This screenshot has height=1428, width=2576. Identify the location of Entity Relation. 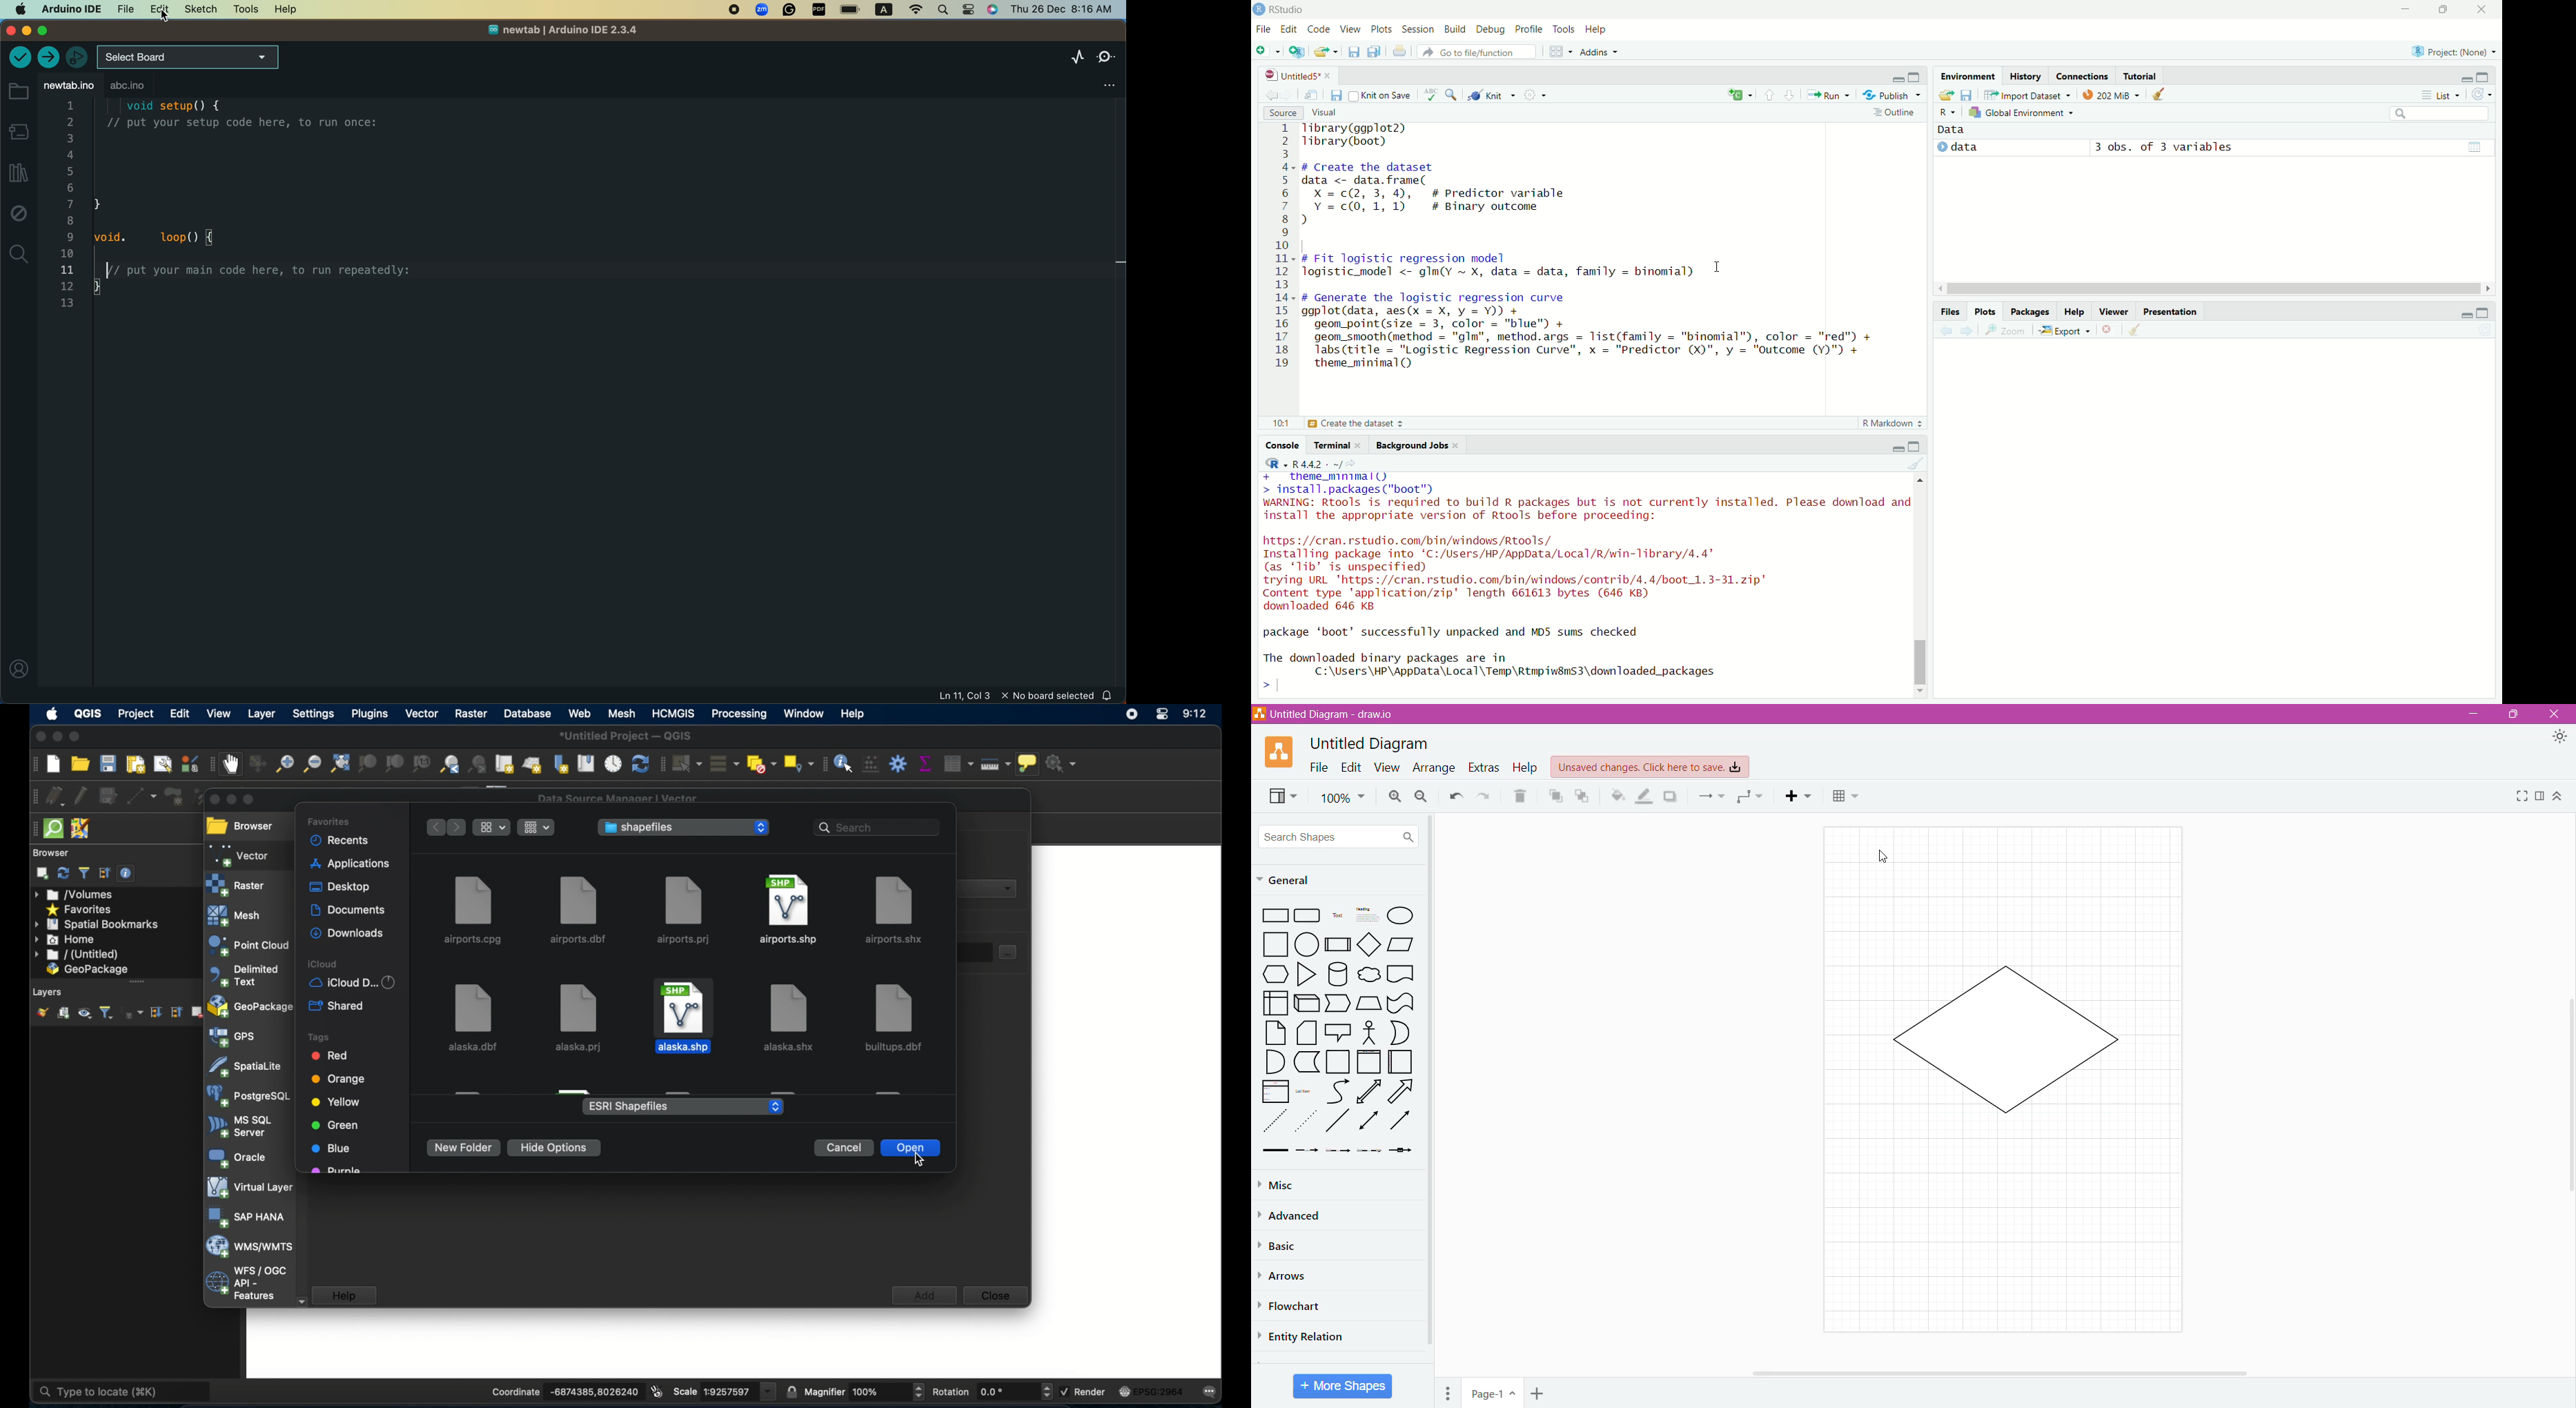
(1305, 1335).